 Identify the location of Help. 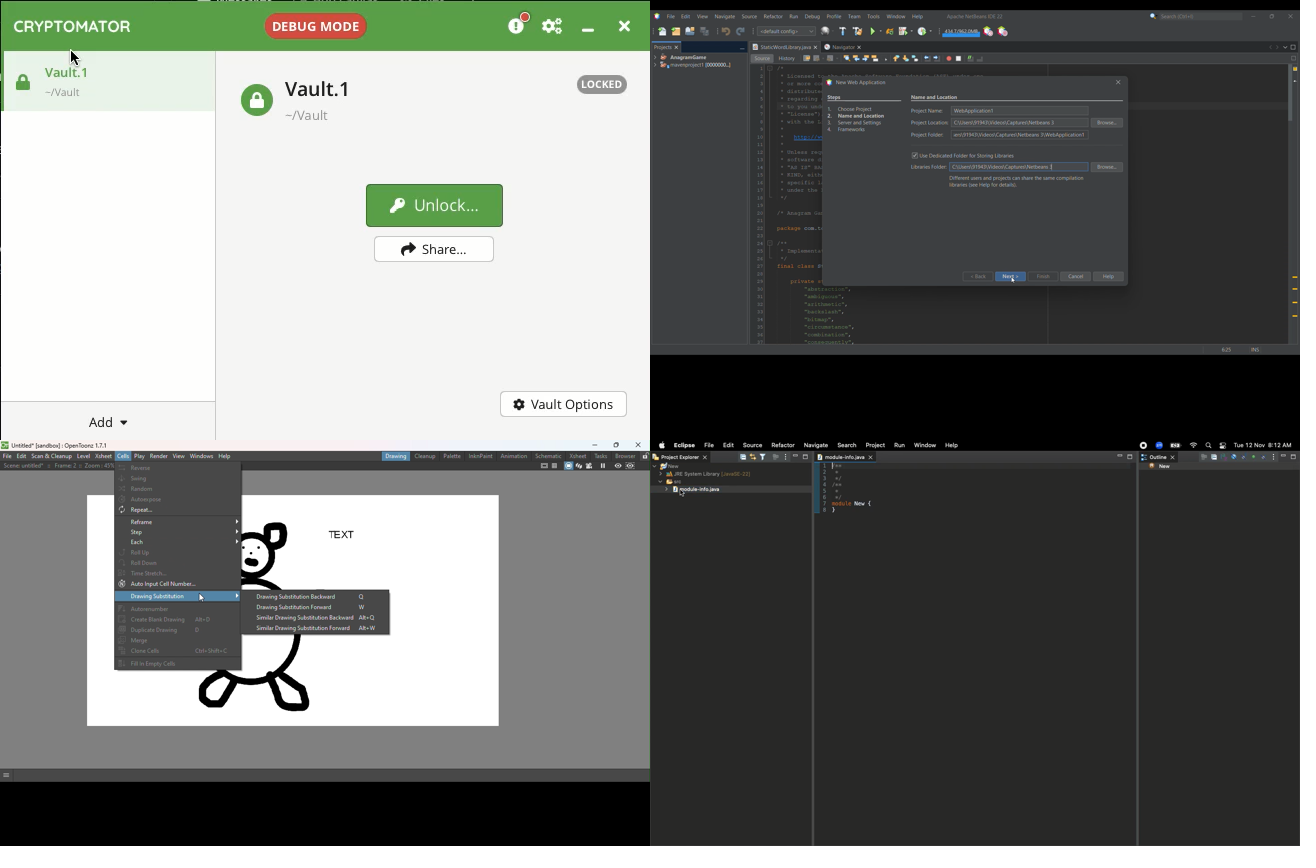
(954, 445).